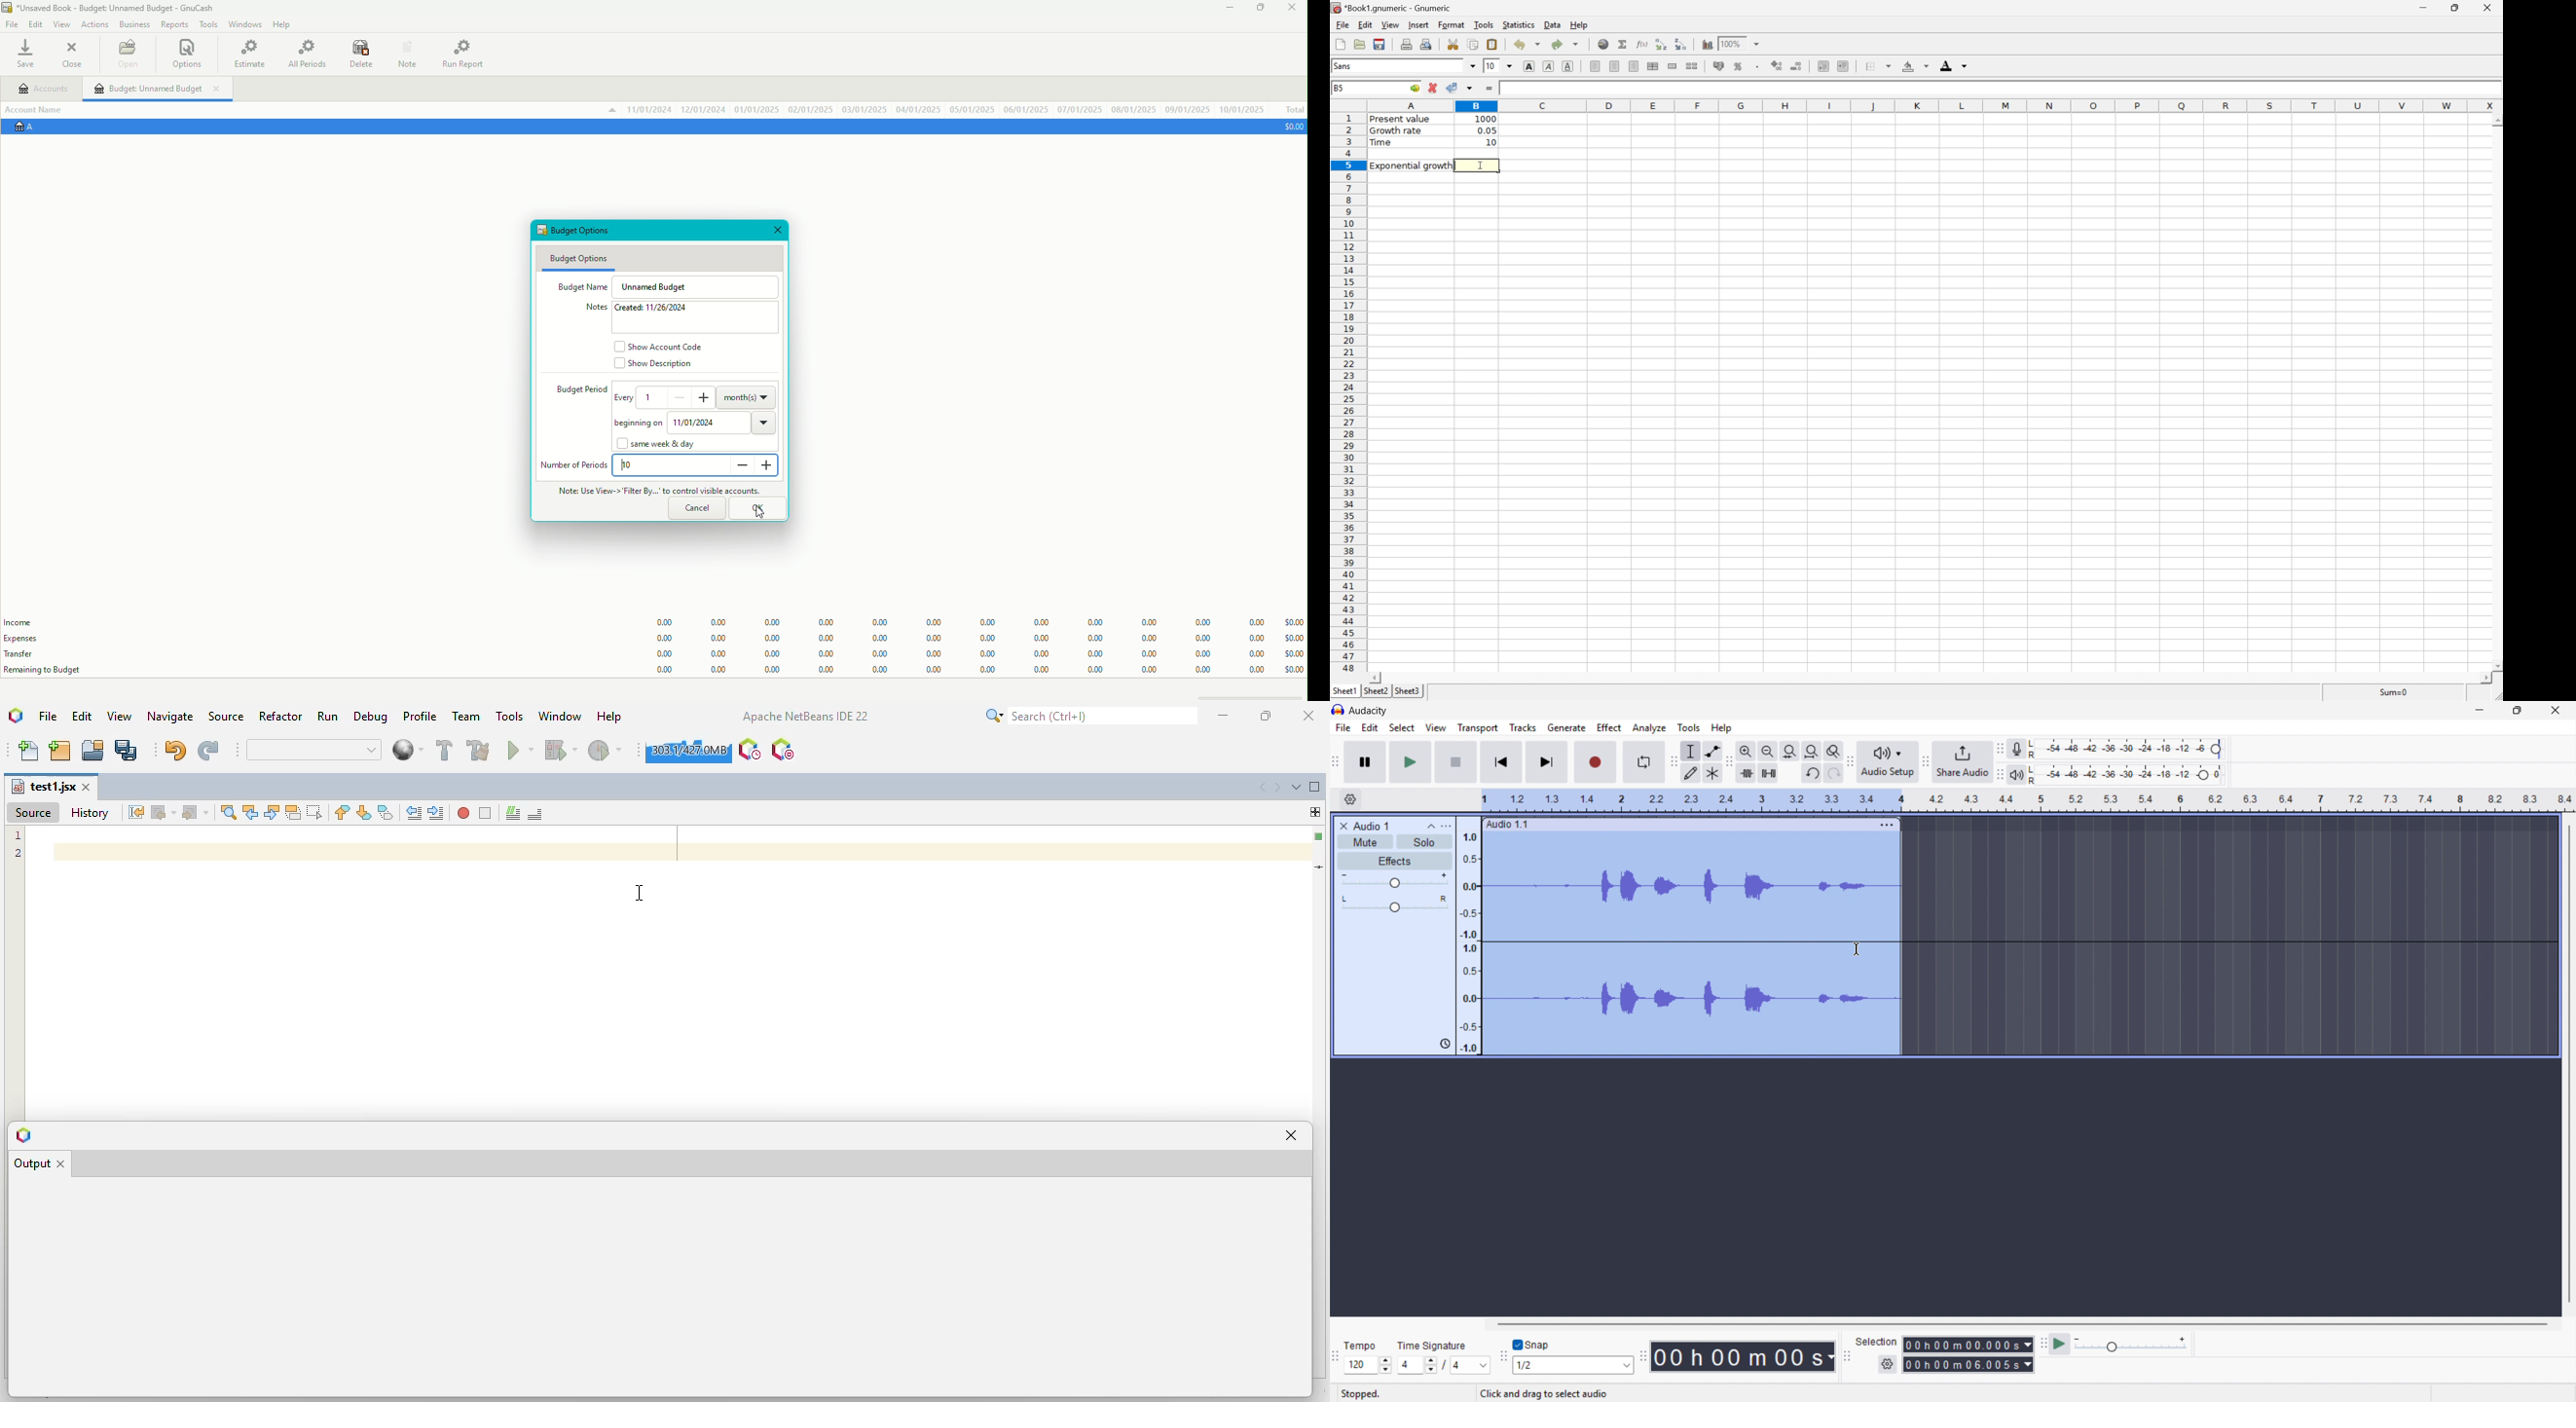  I want to click on Print the current file, so click(1407, 45).